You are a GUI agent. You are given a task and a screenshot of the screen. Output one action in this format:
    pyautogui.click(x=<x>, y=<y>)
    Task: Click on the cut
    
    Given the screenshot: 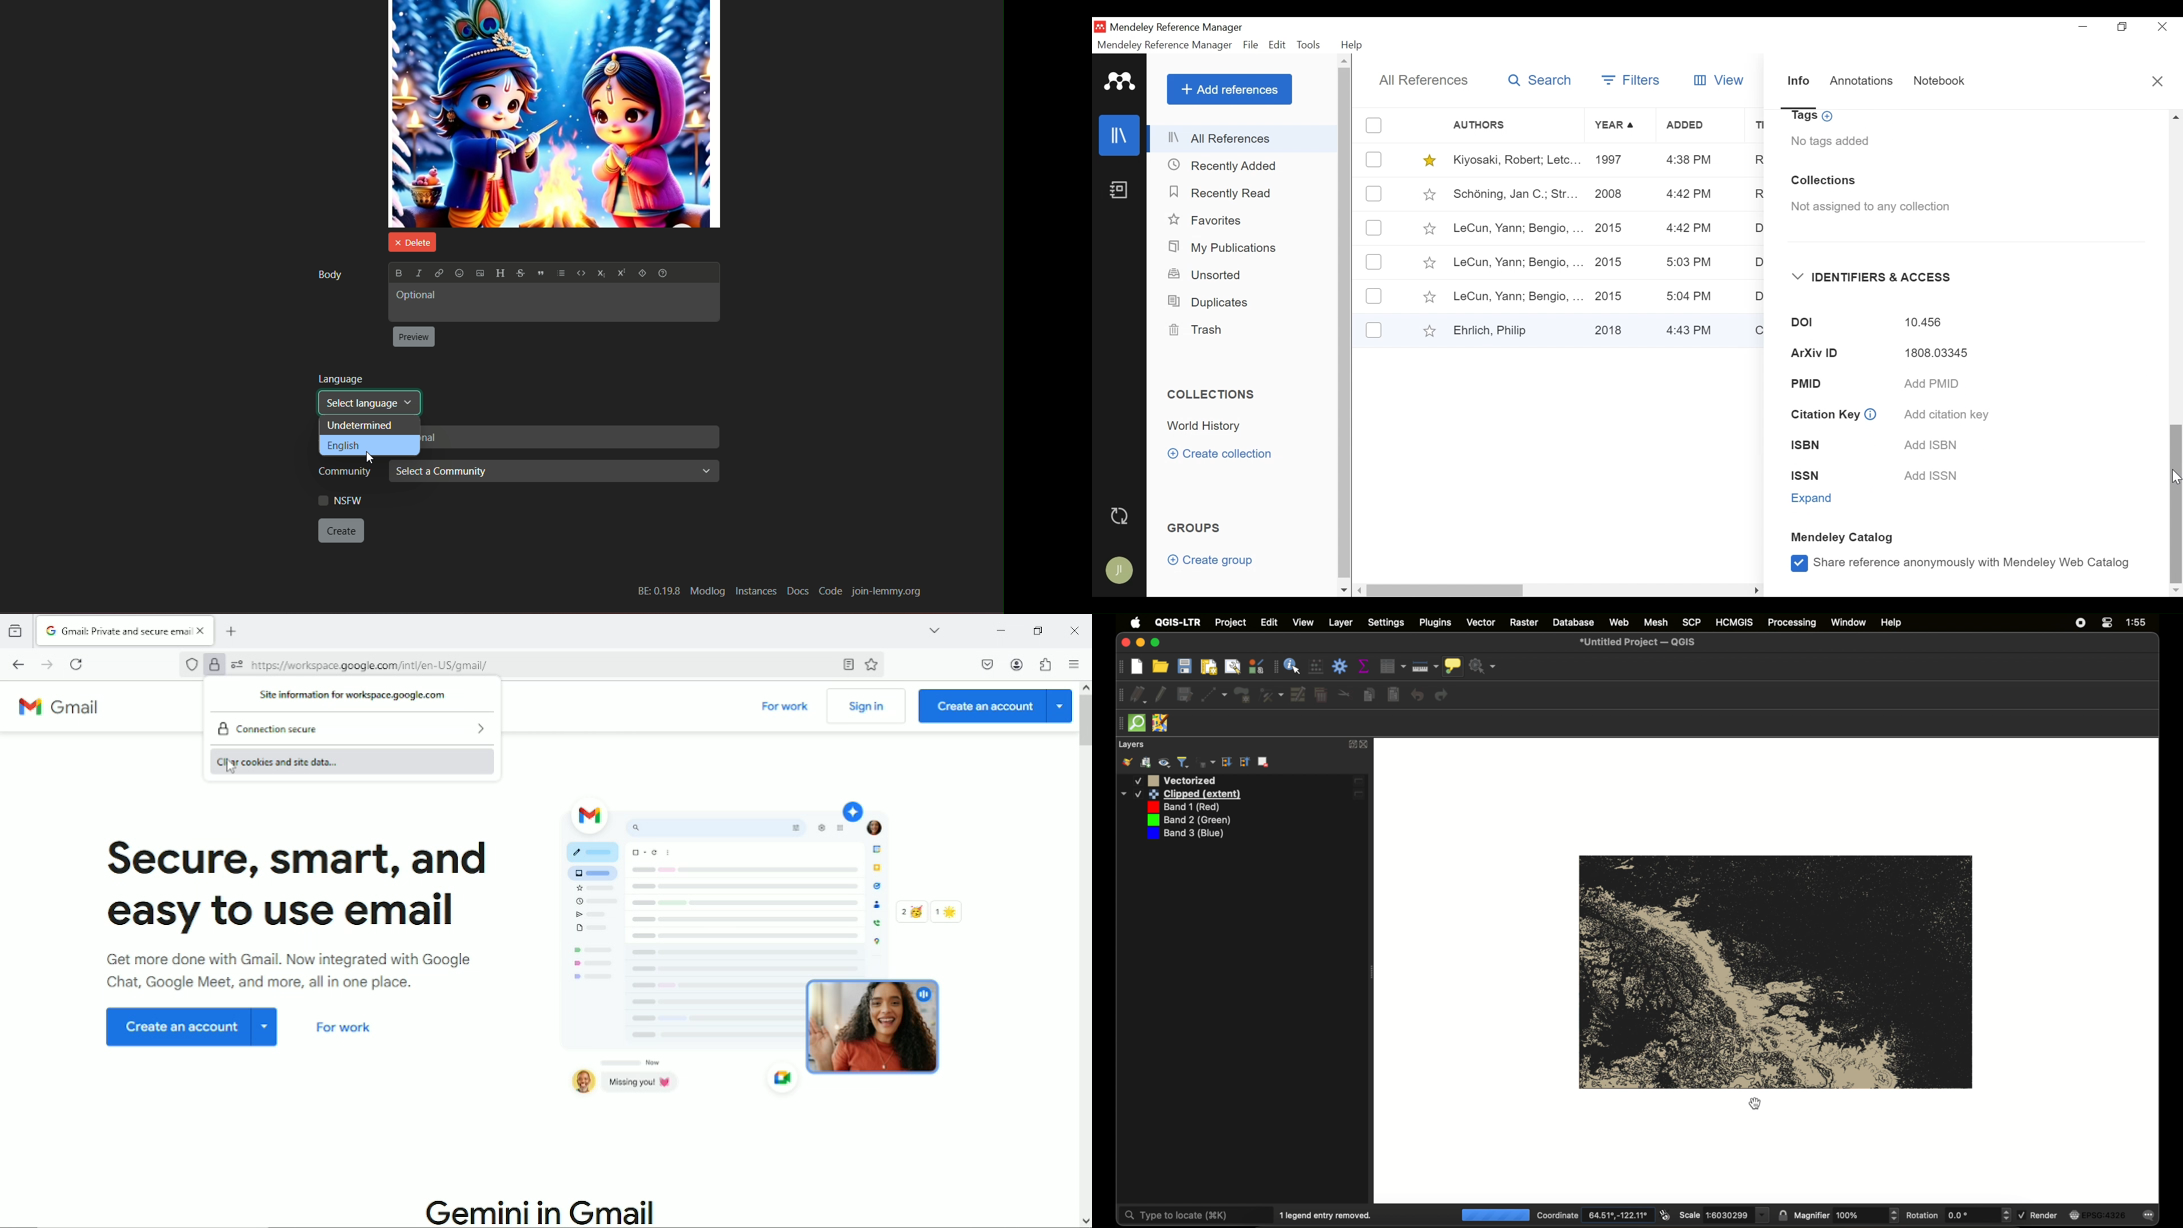 What is the action you would take?
    pyautogui.click(x=1344, y=692)
    